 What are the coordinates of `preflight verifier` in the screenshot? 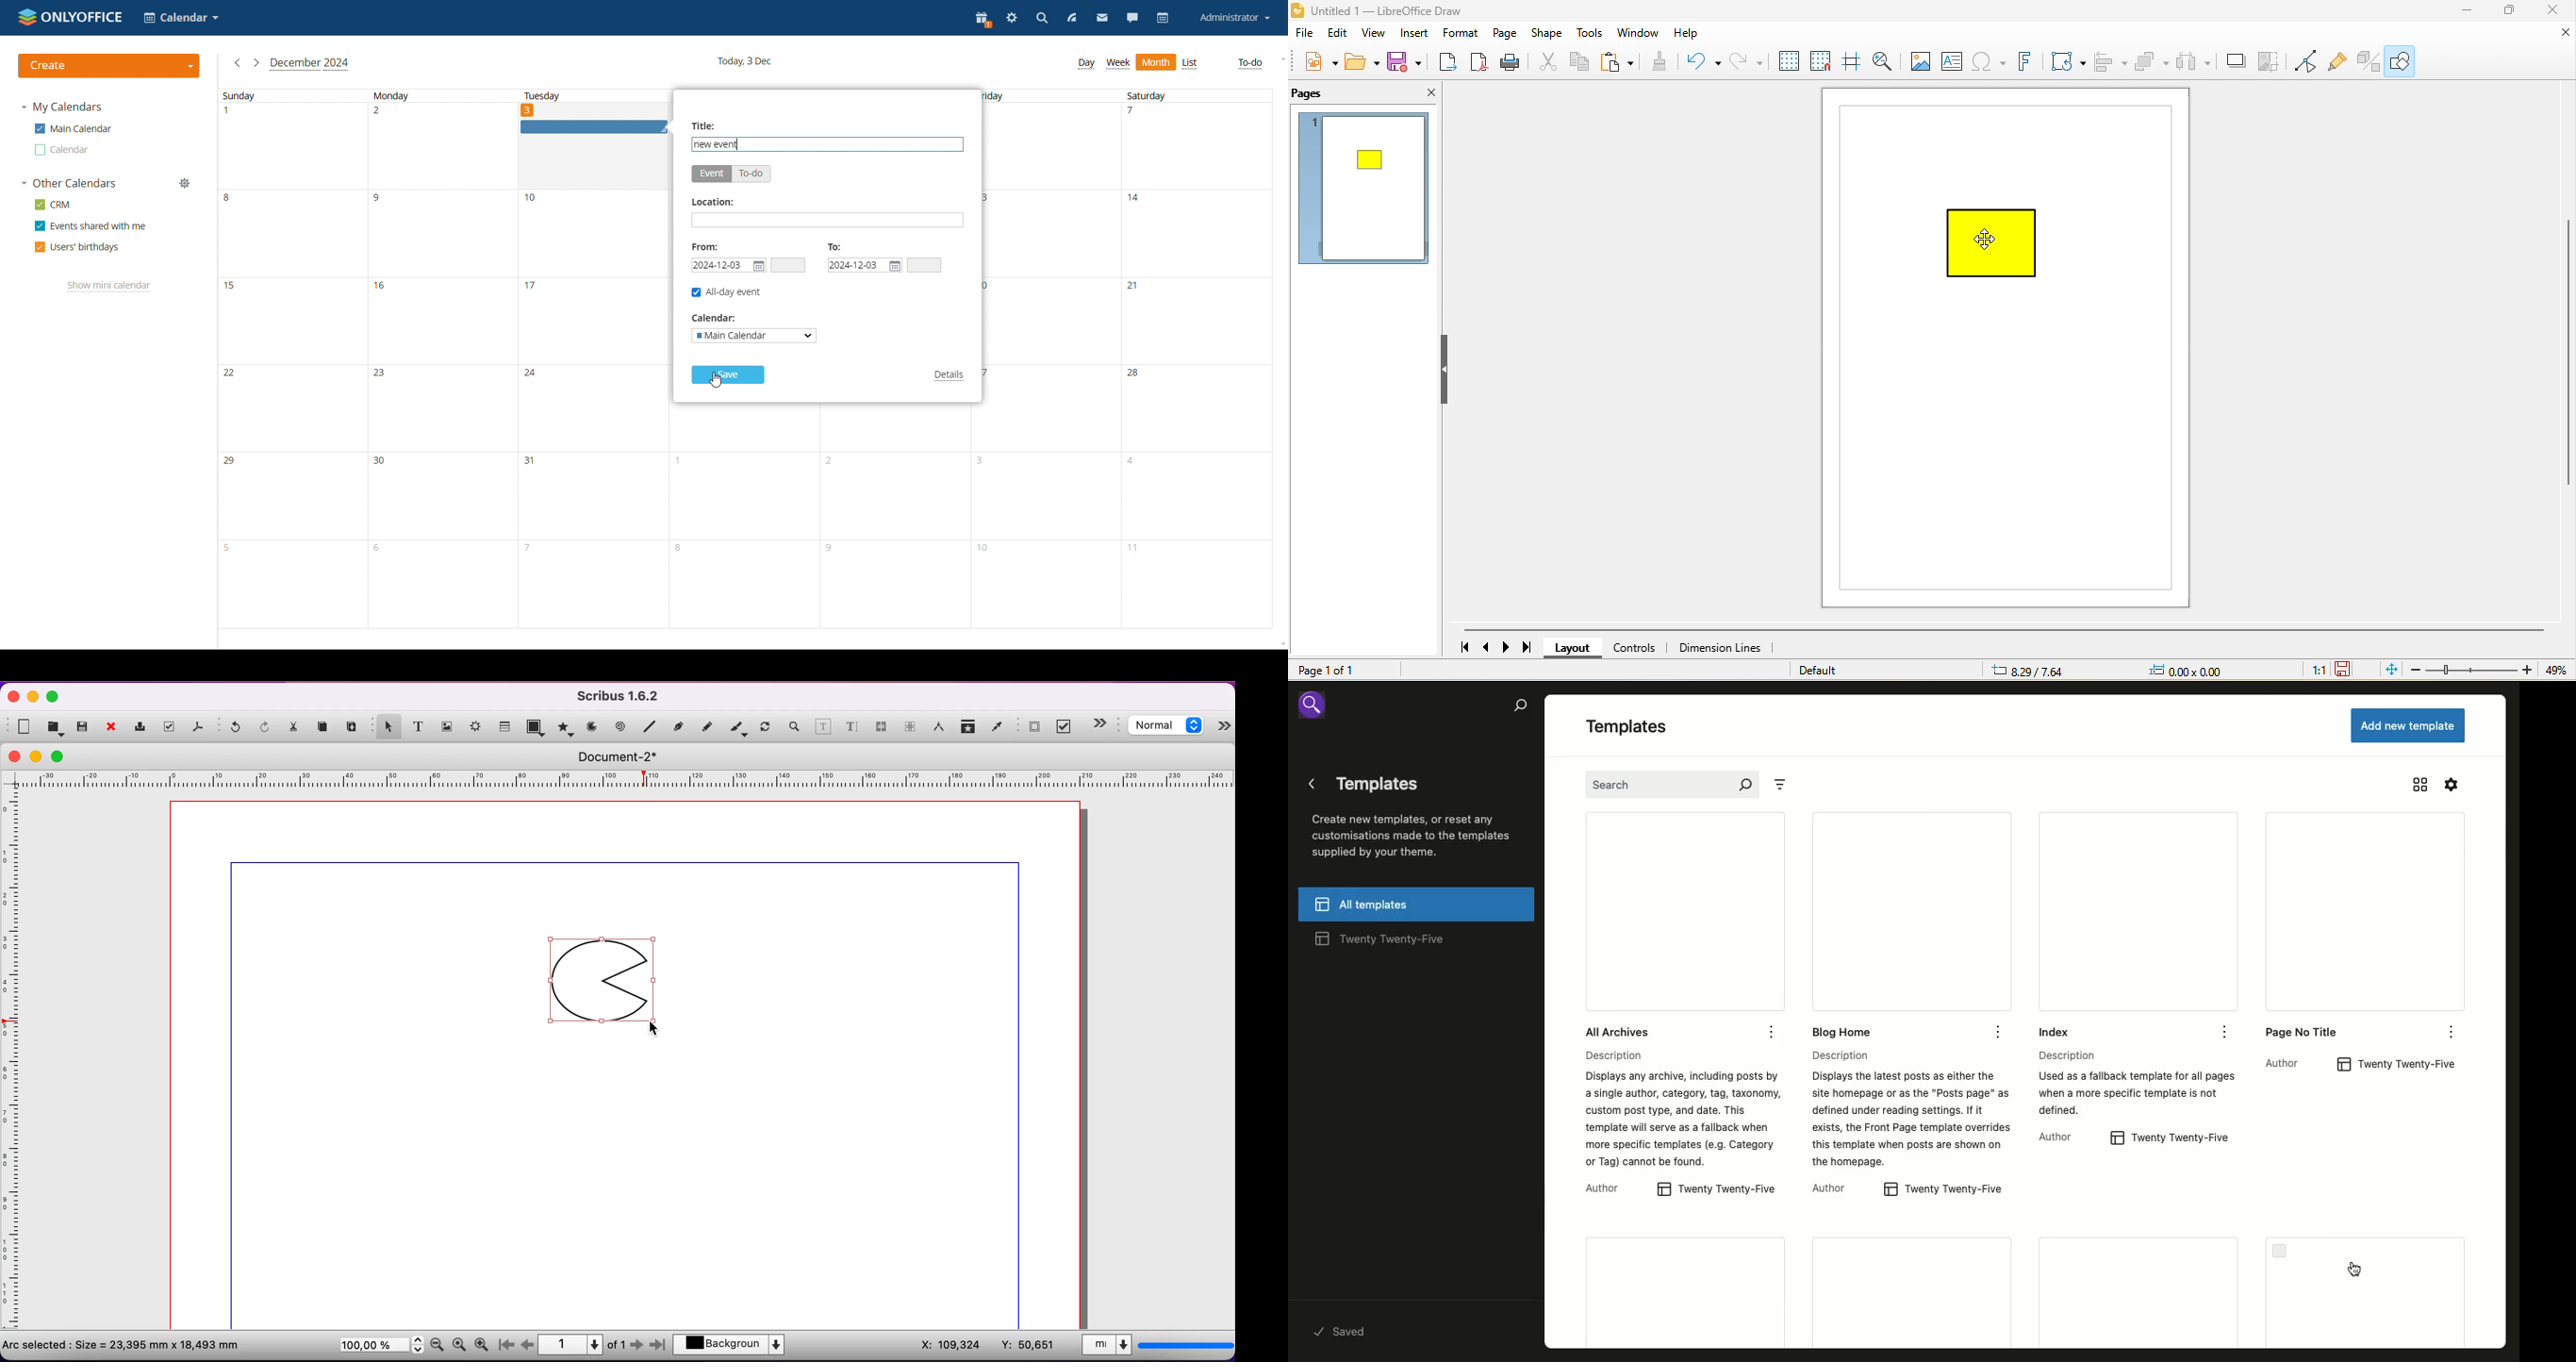 It's located at (171, 727).